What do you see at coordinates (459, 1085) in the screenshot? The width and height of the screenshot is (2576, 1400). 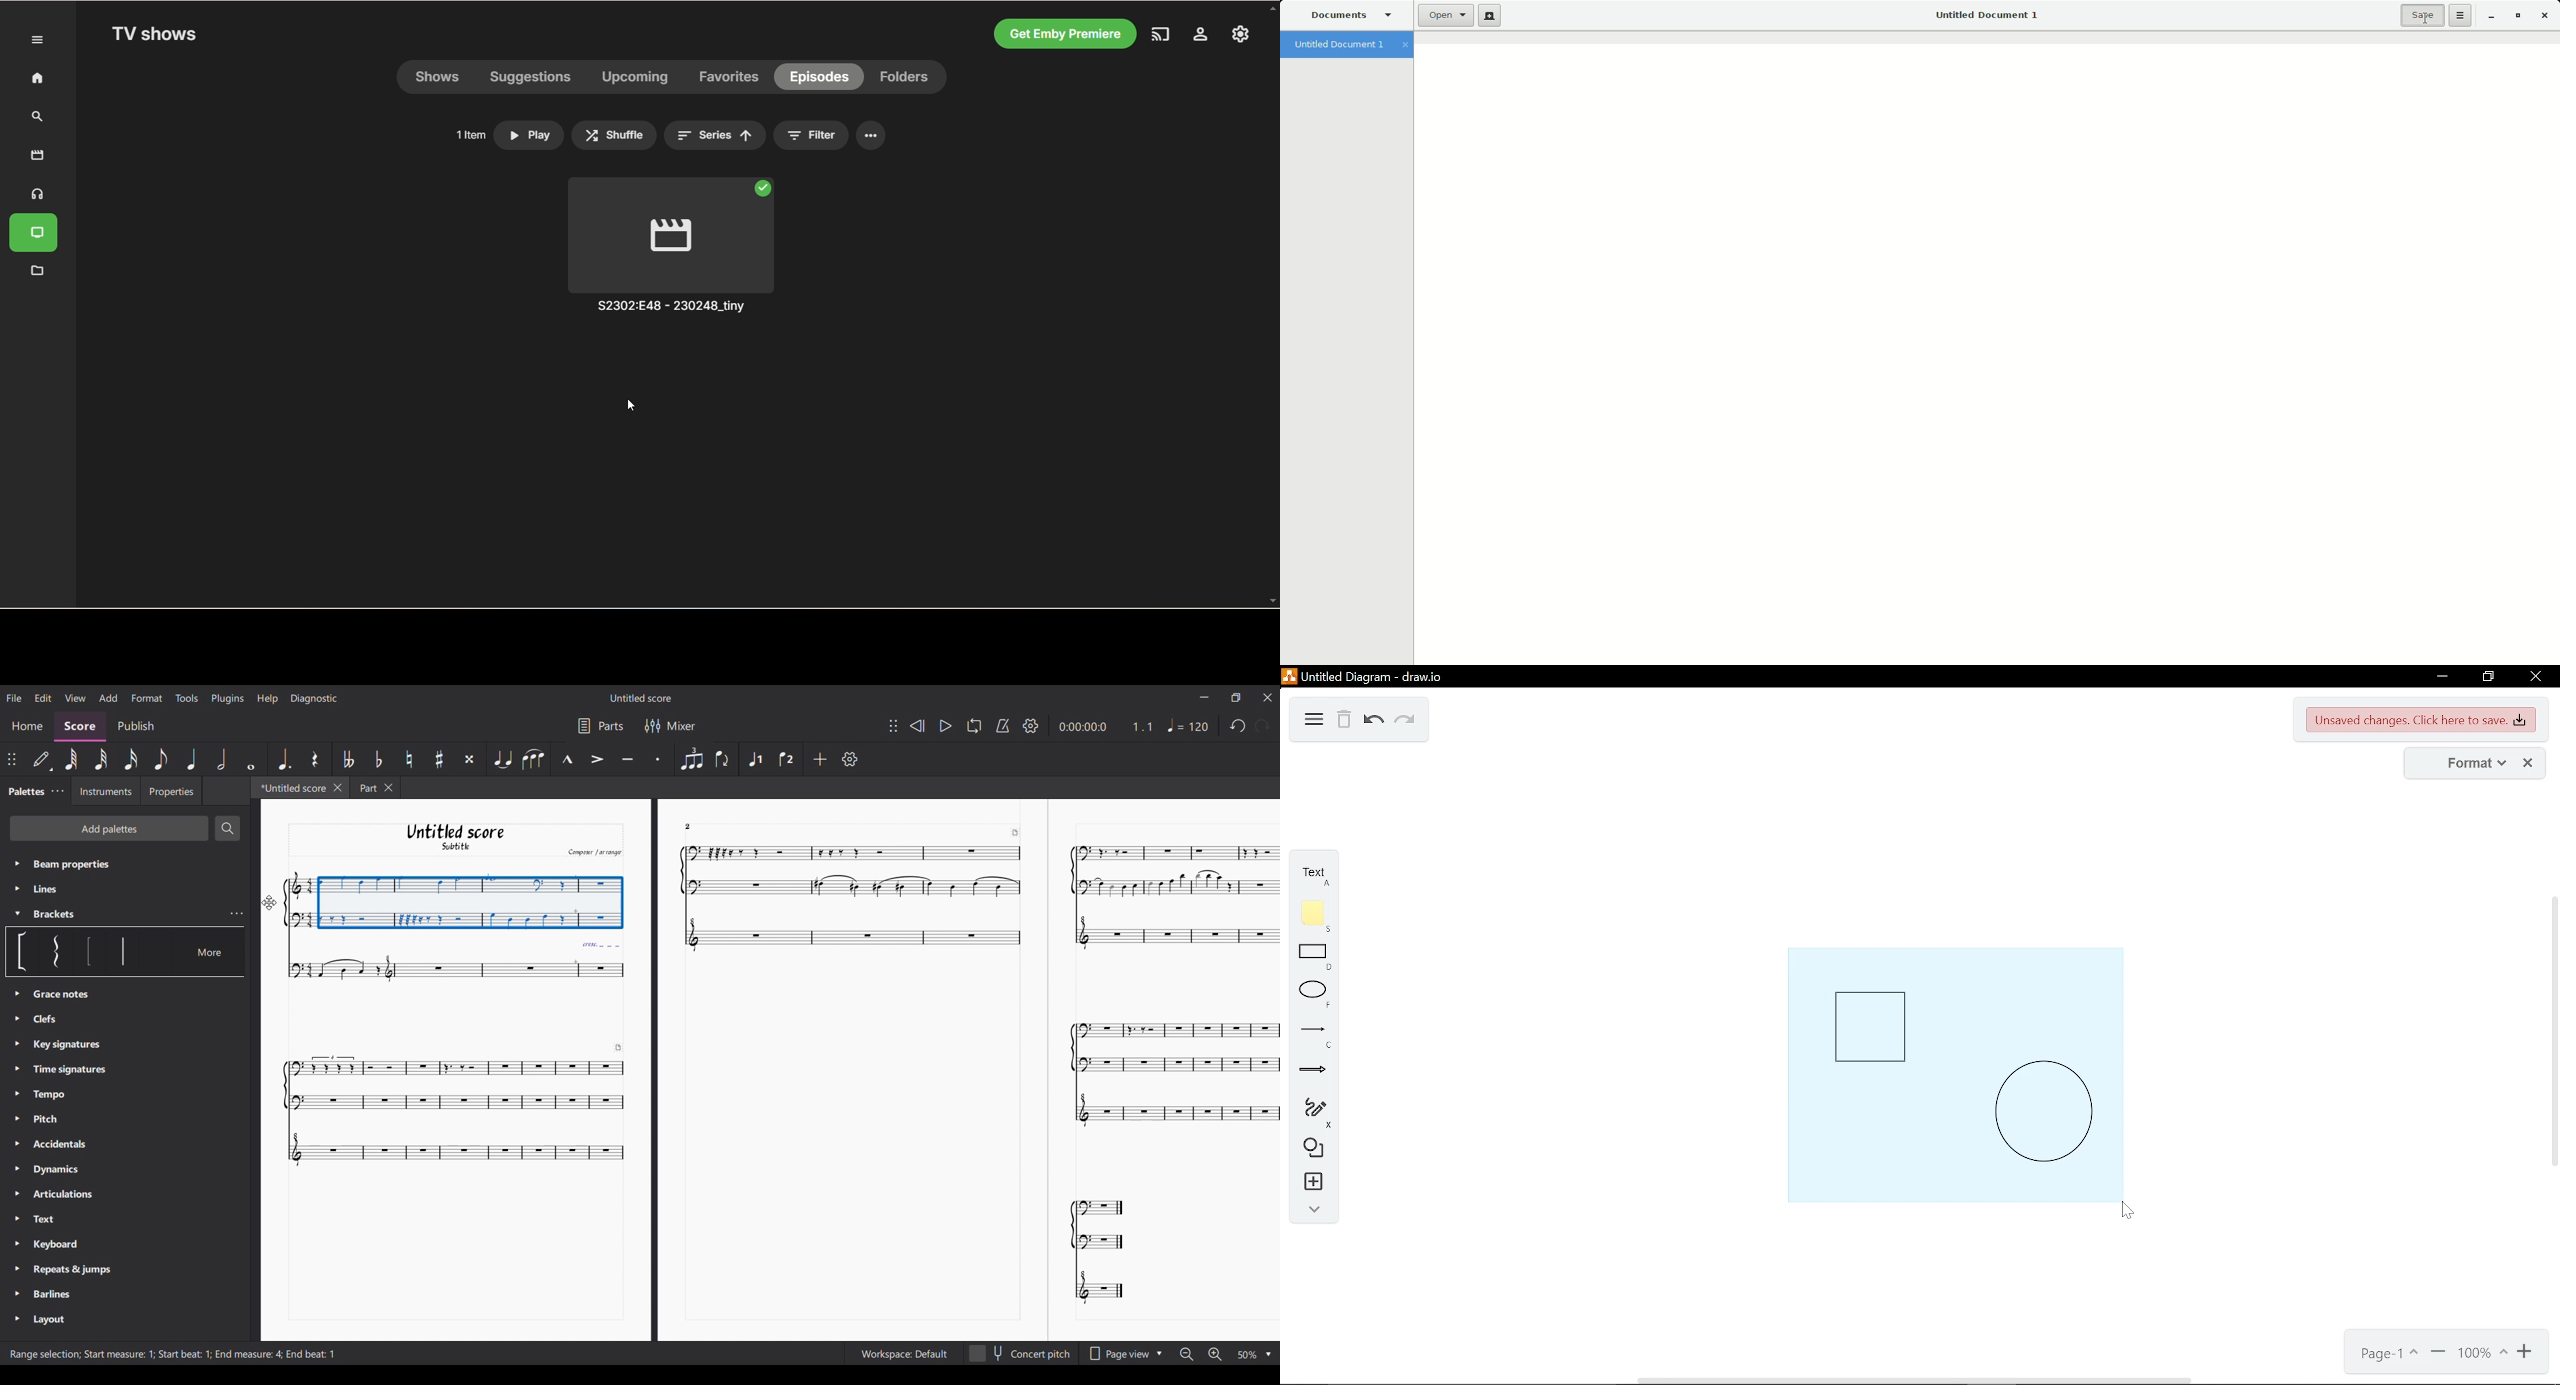 I see `` at bounding box center [459, 1085].